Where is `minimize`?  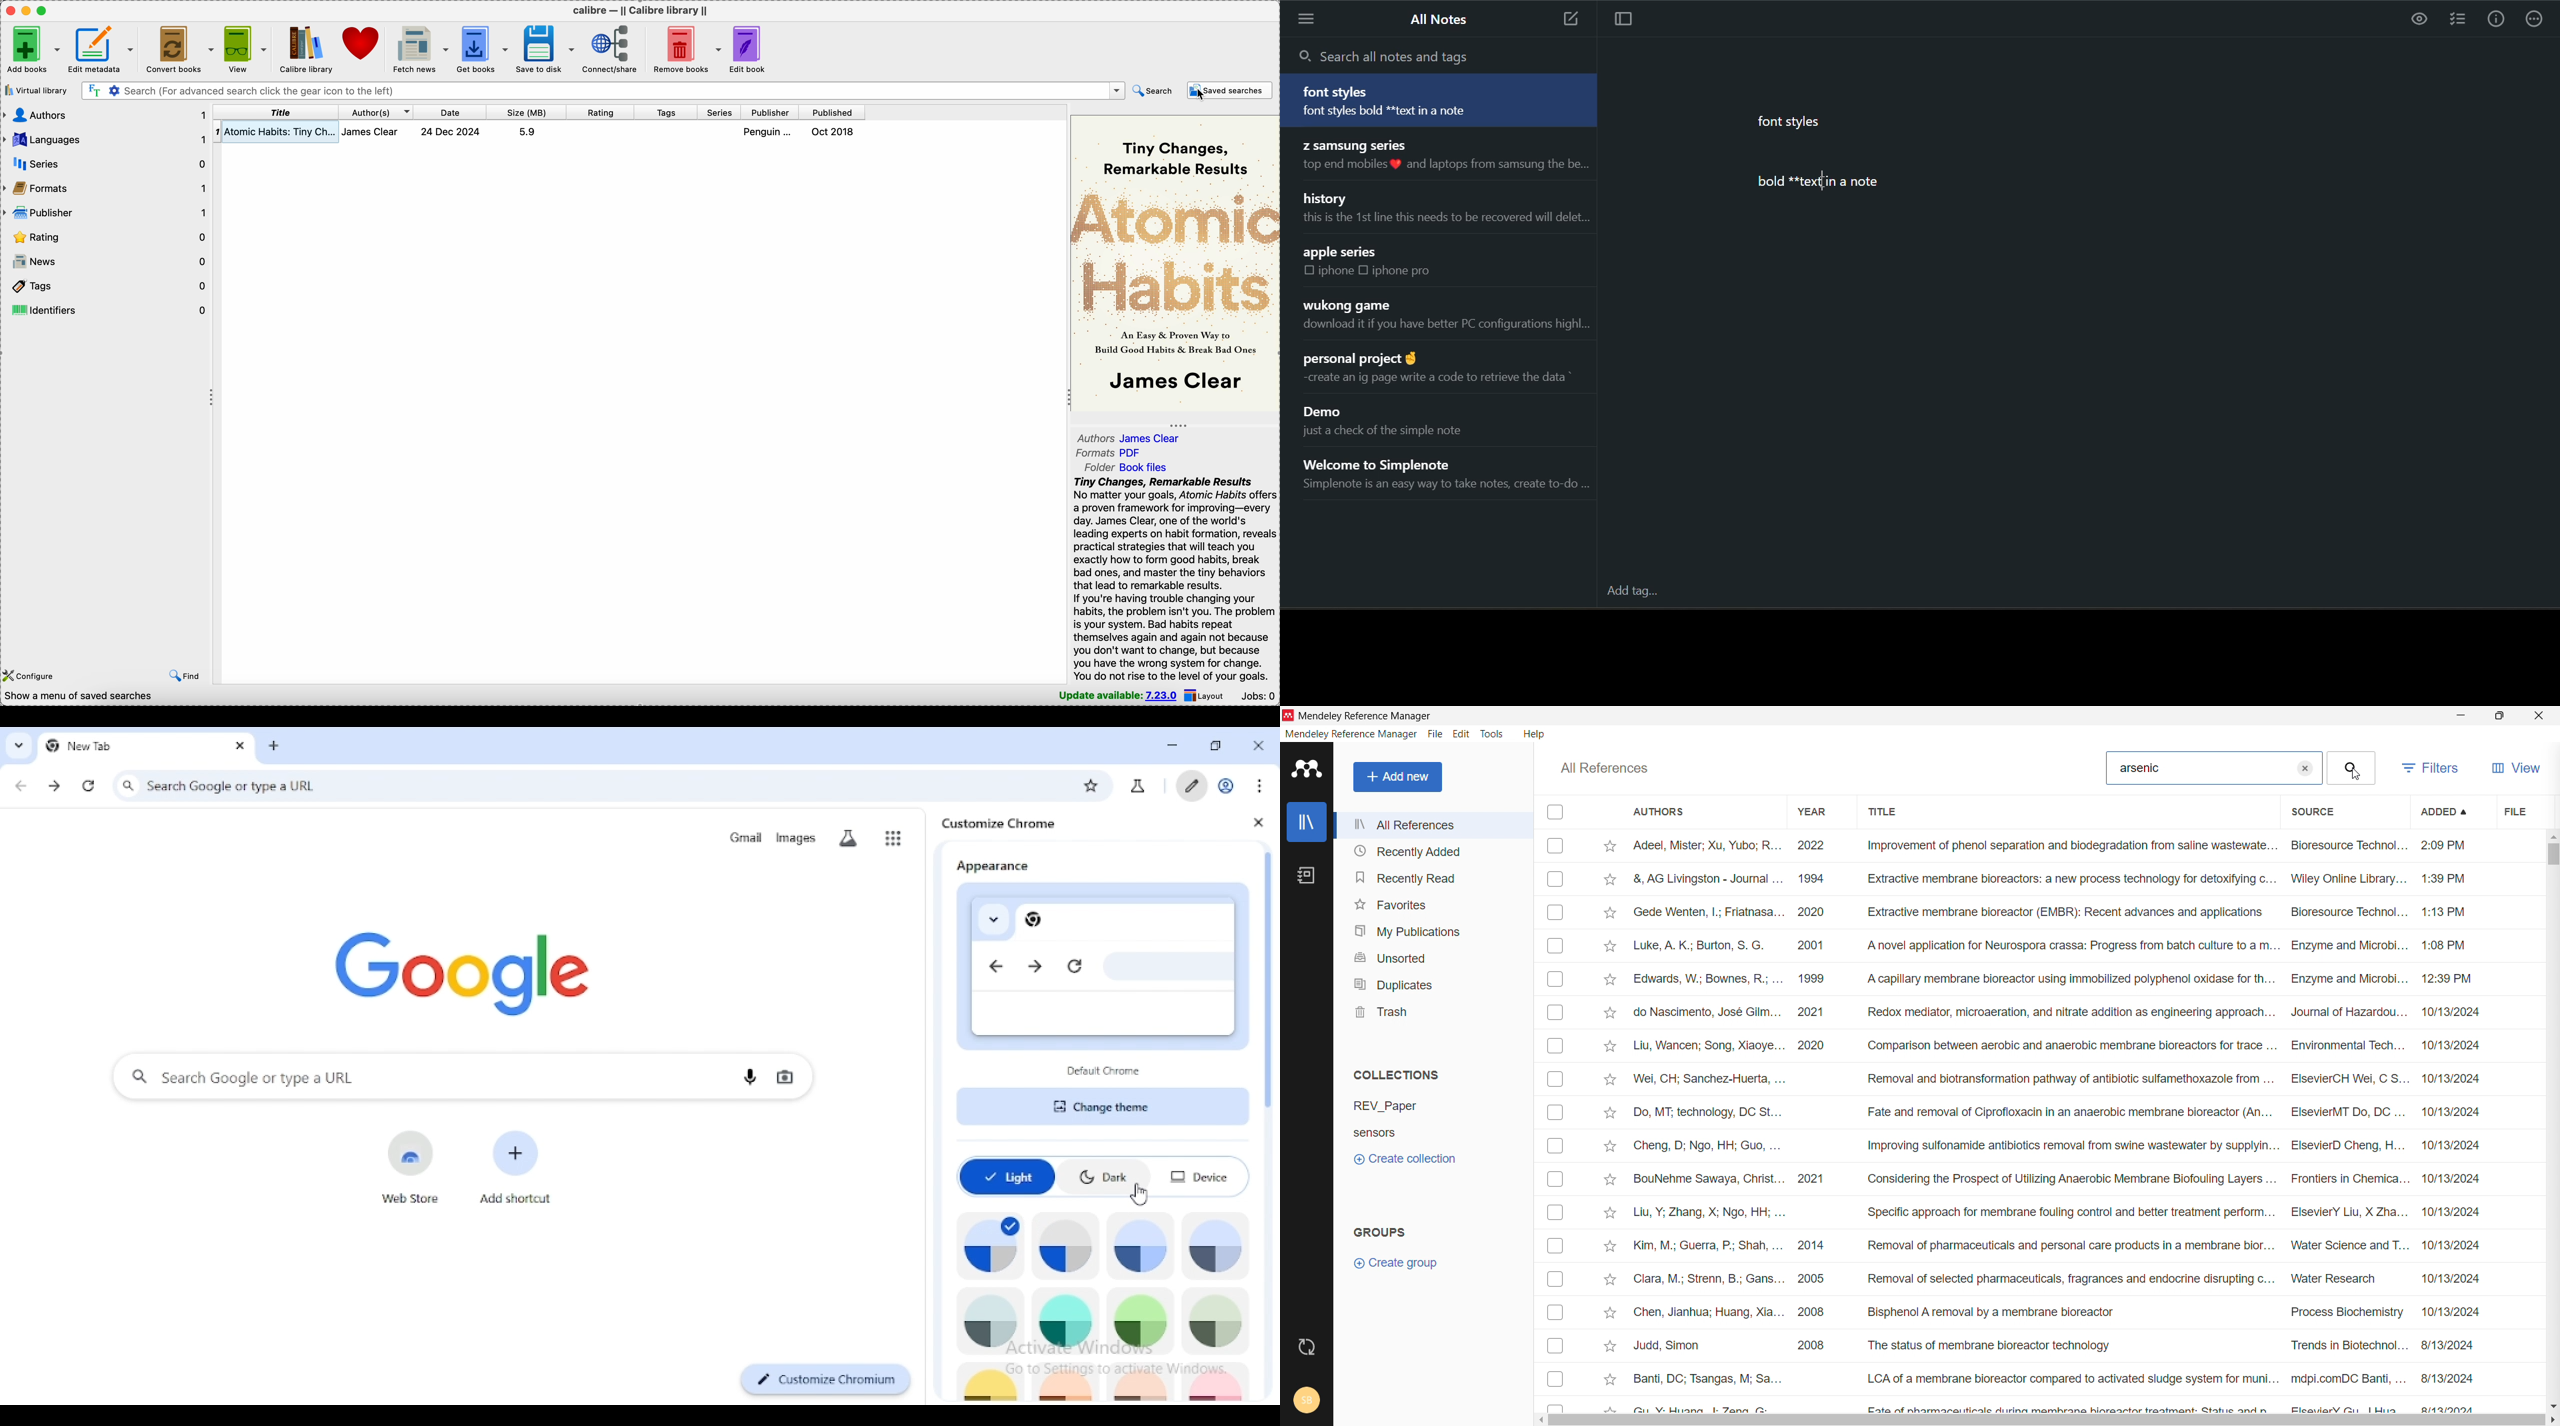 minimize is located at coordinates (28, 10).